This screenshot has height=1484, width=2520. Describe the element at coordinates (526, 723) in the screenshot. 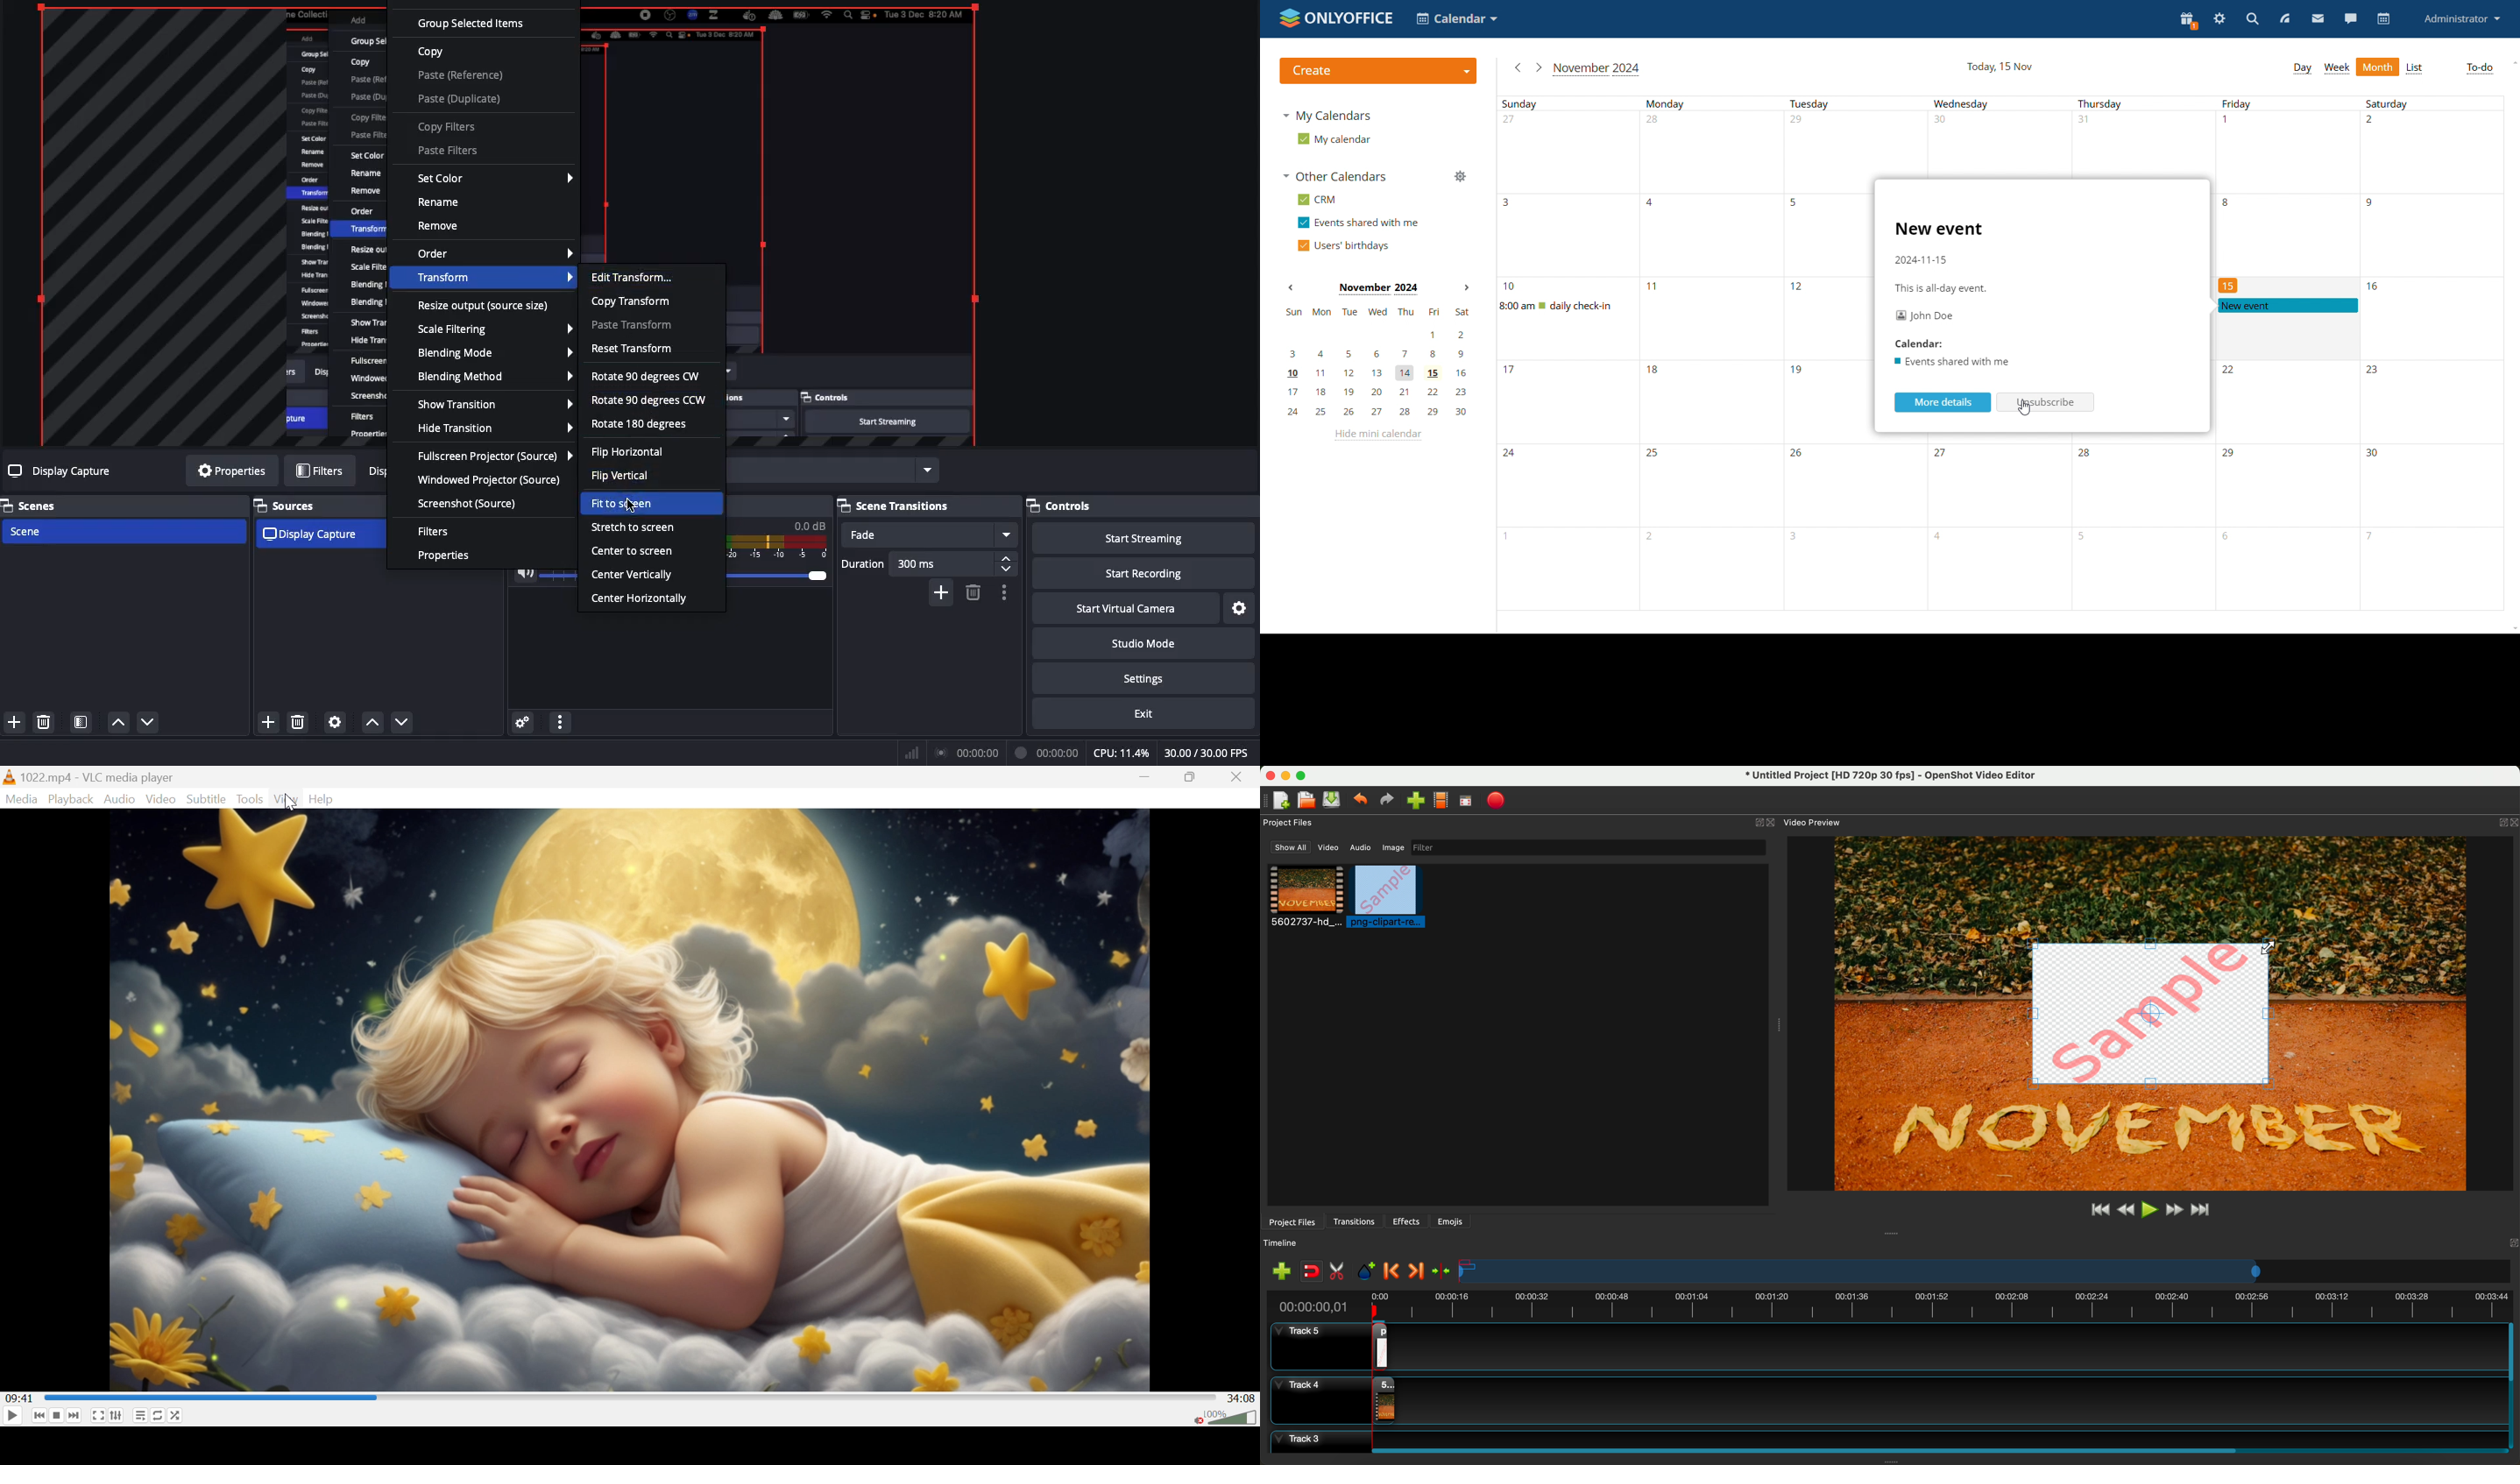

I see `Audio preferences` at that location.